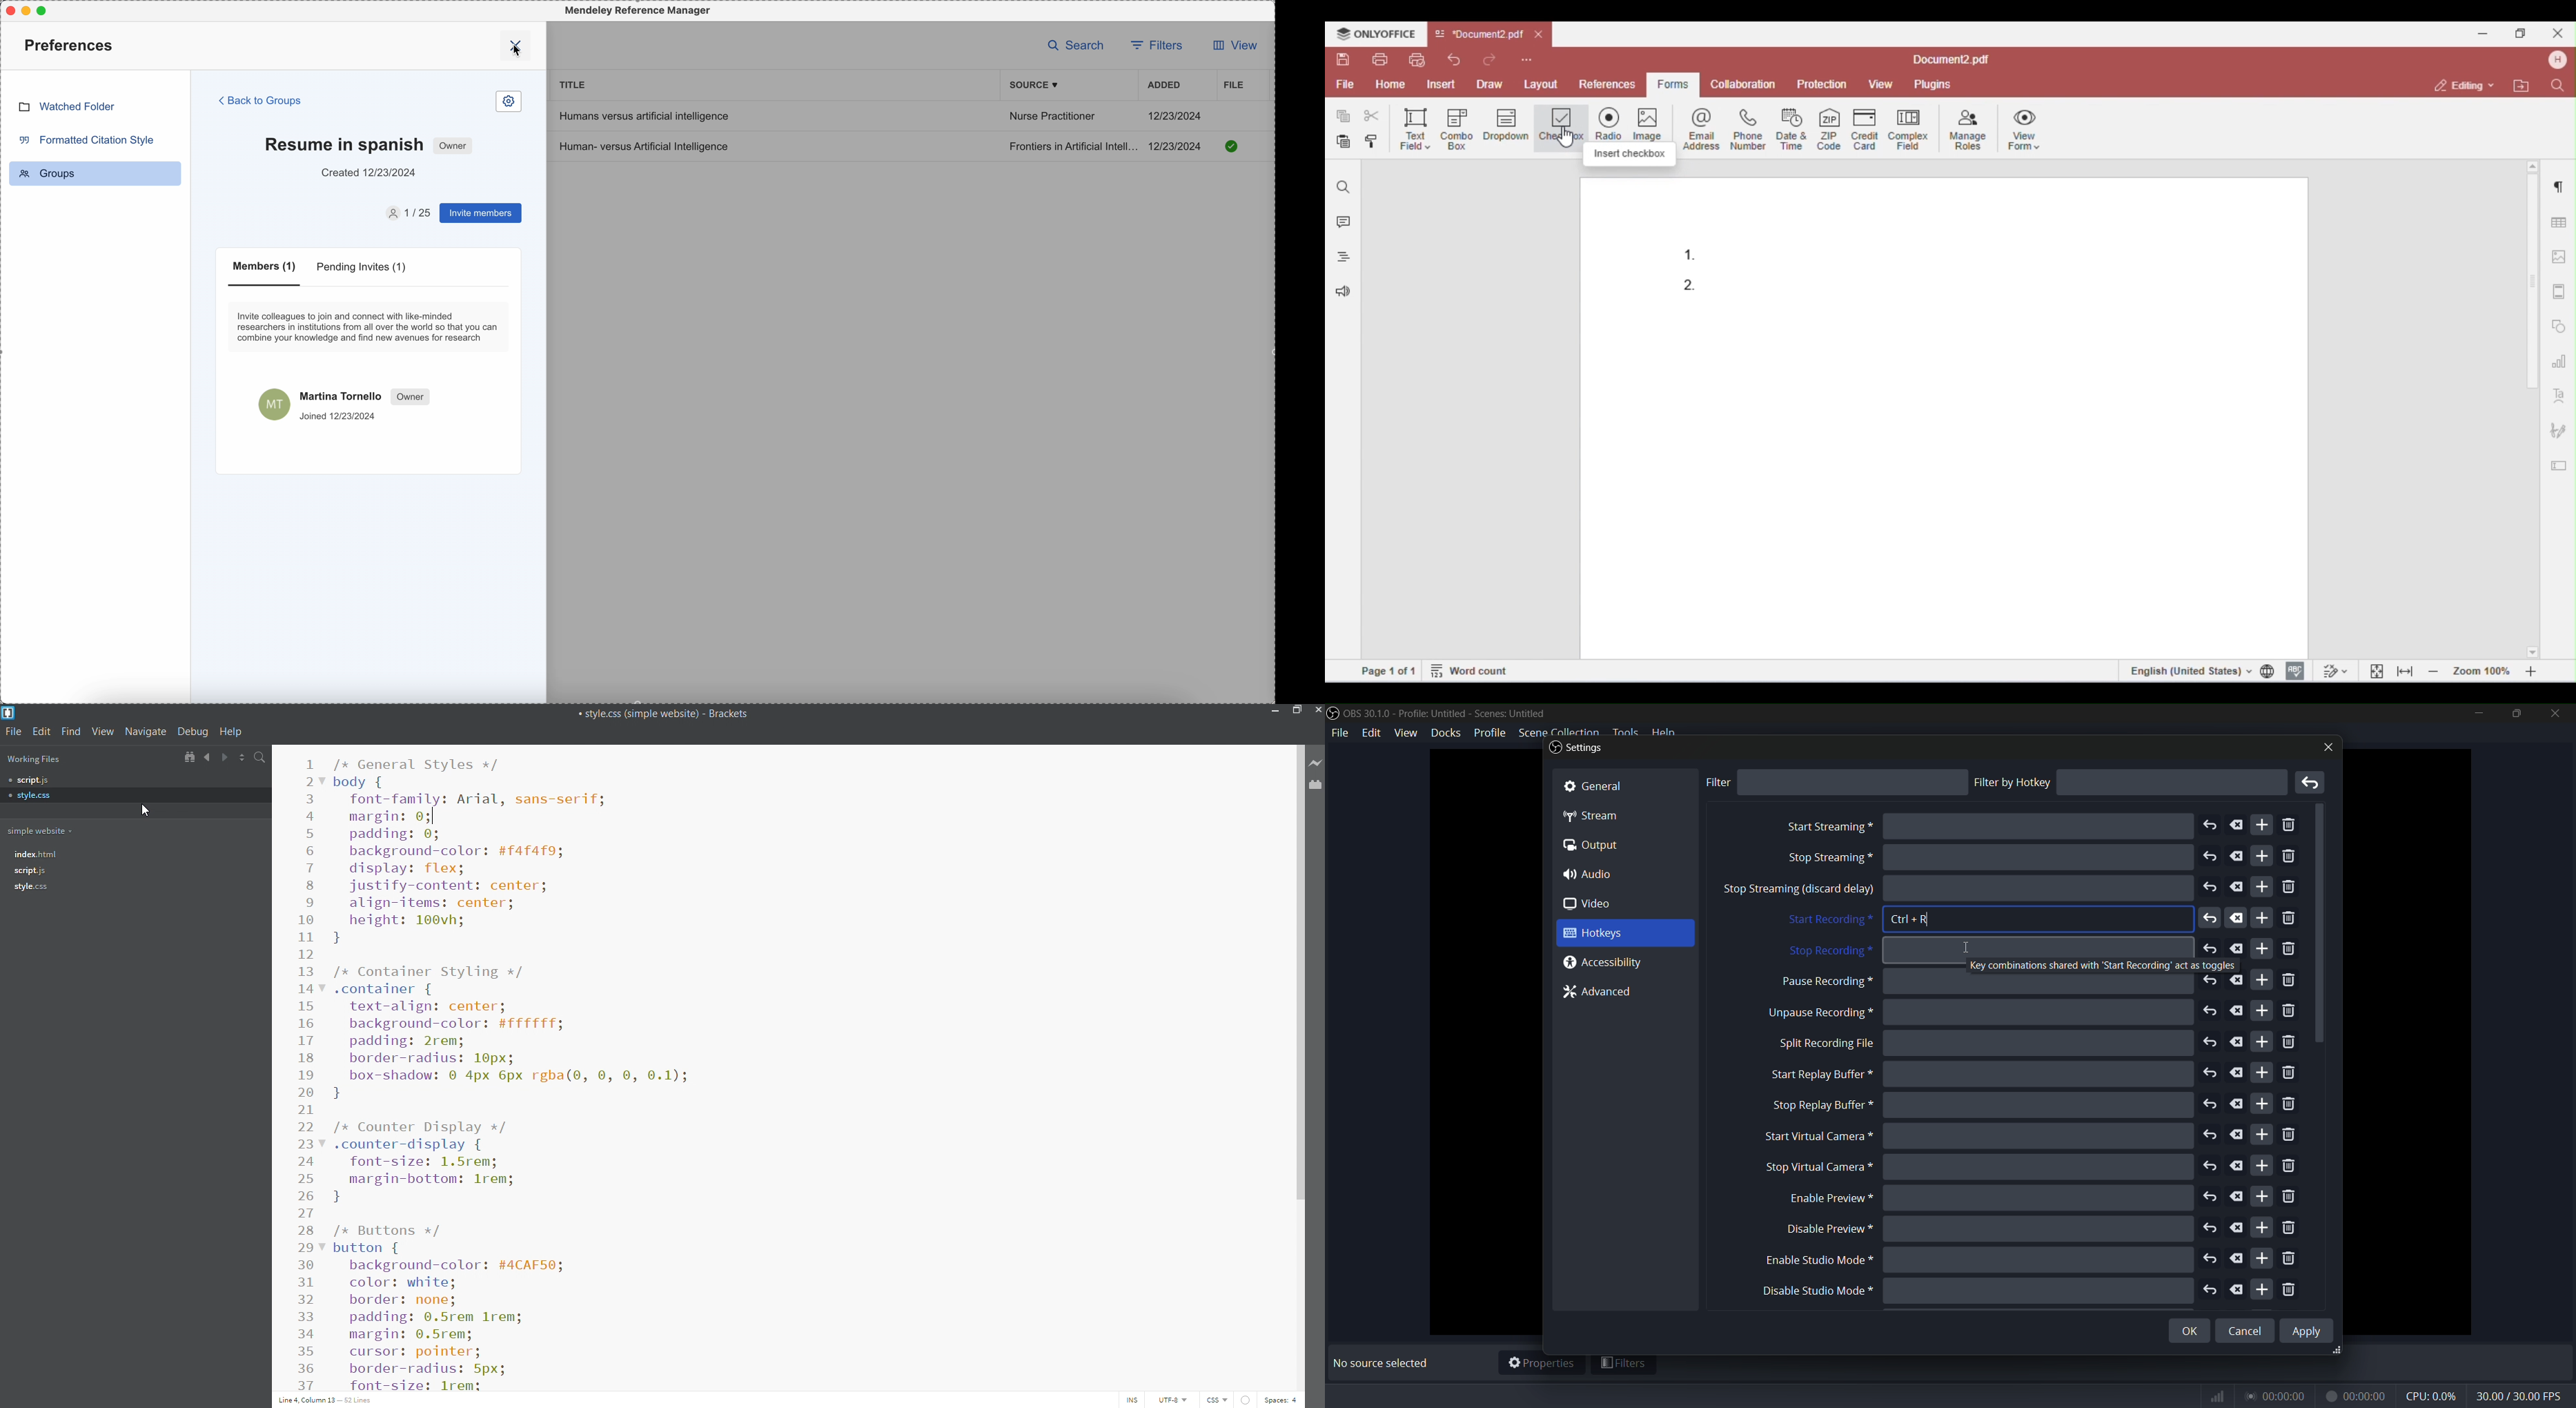 The image size is (2576, 1428). What do you see at coordinates (2289, 950) in the screenshot?
I see `remove` at bounding box center [2289, 950].